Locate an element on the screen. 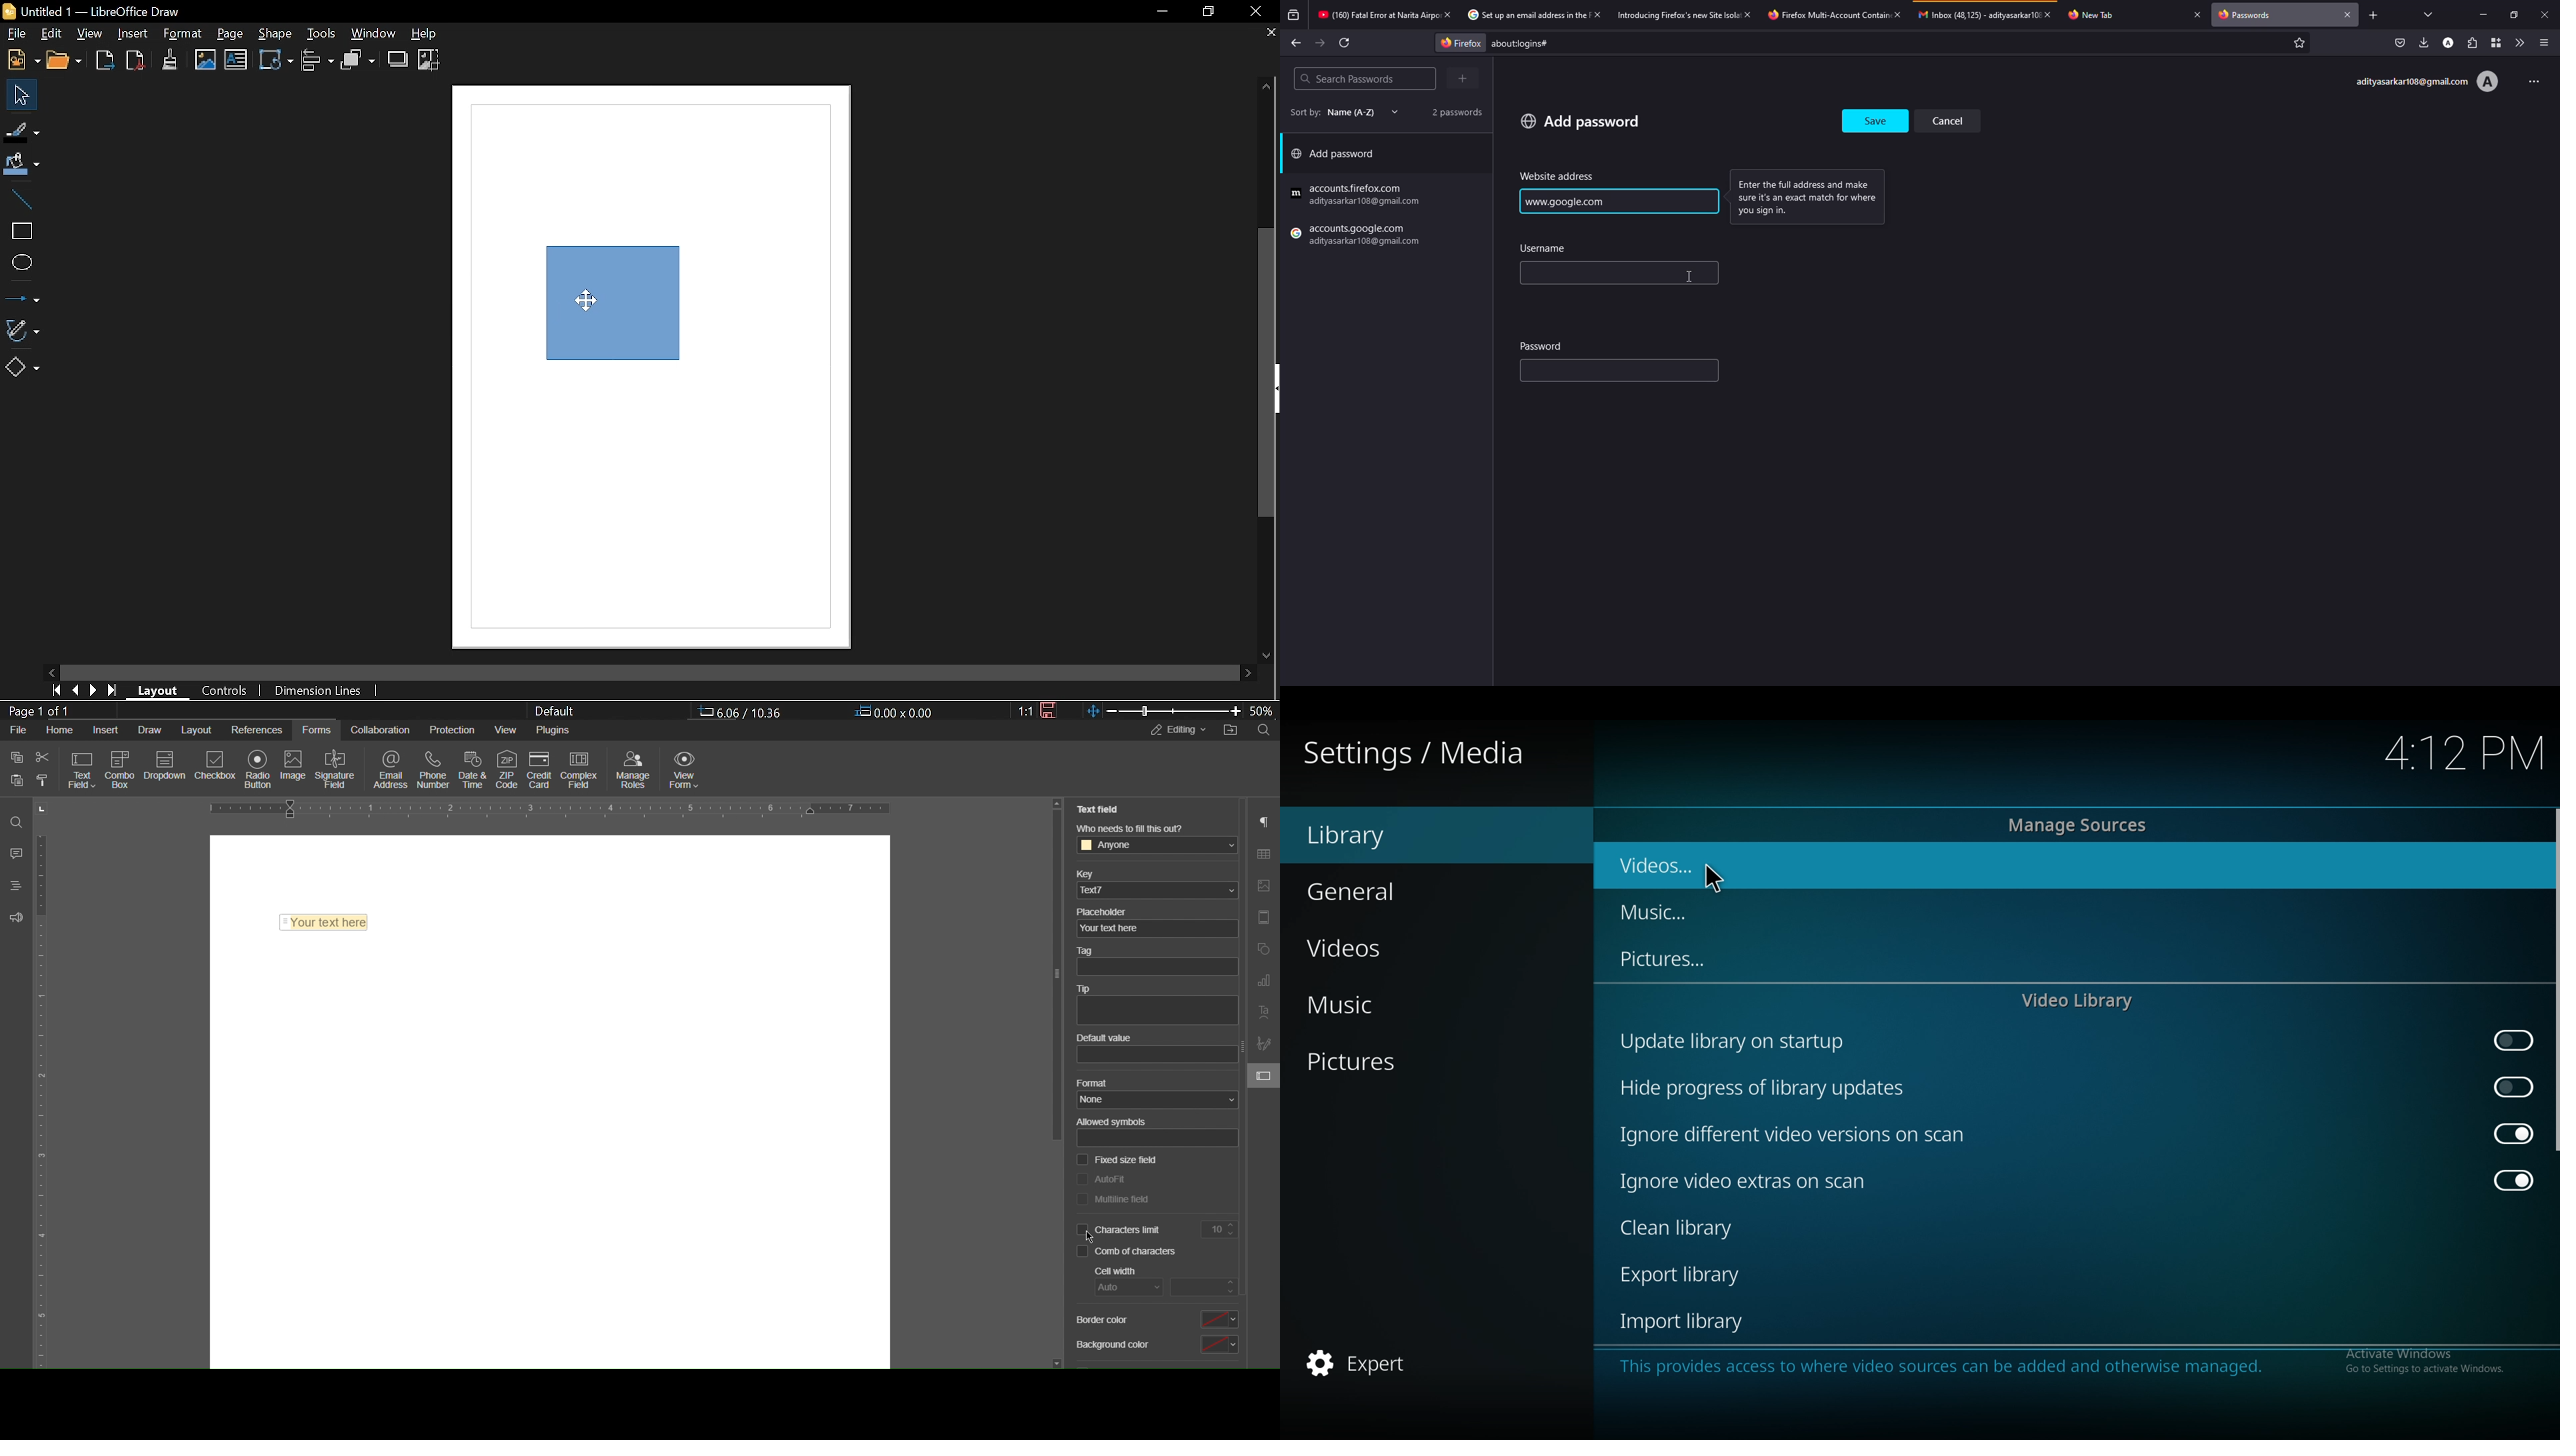  clean library is located at coordinates (1695, 1226).